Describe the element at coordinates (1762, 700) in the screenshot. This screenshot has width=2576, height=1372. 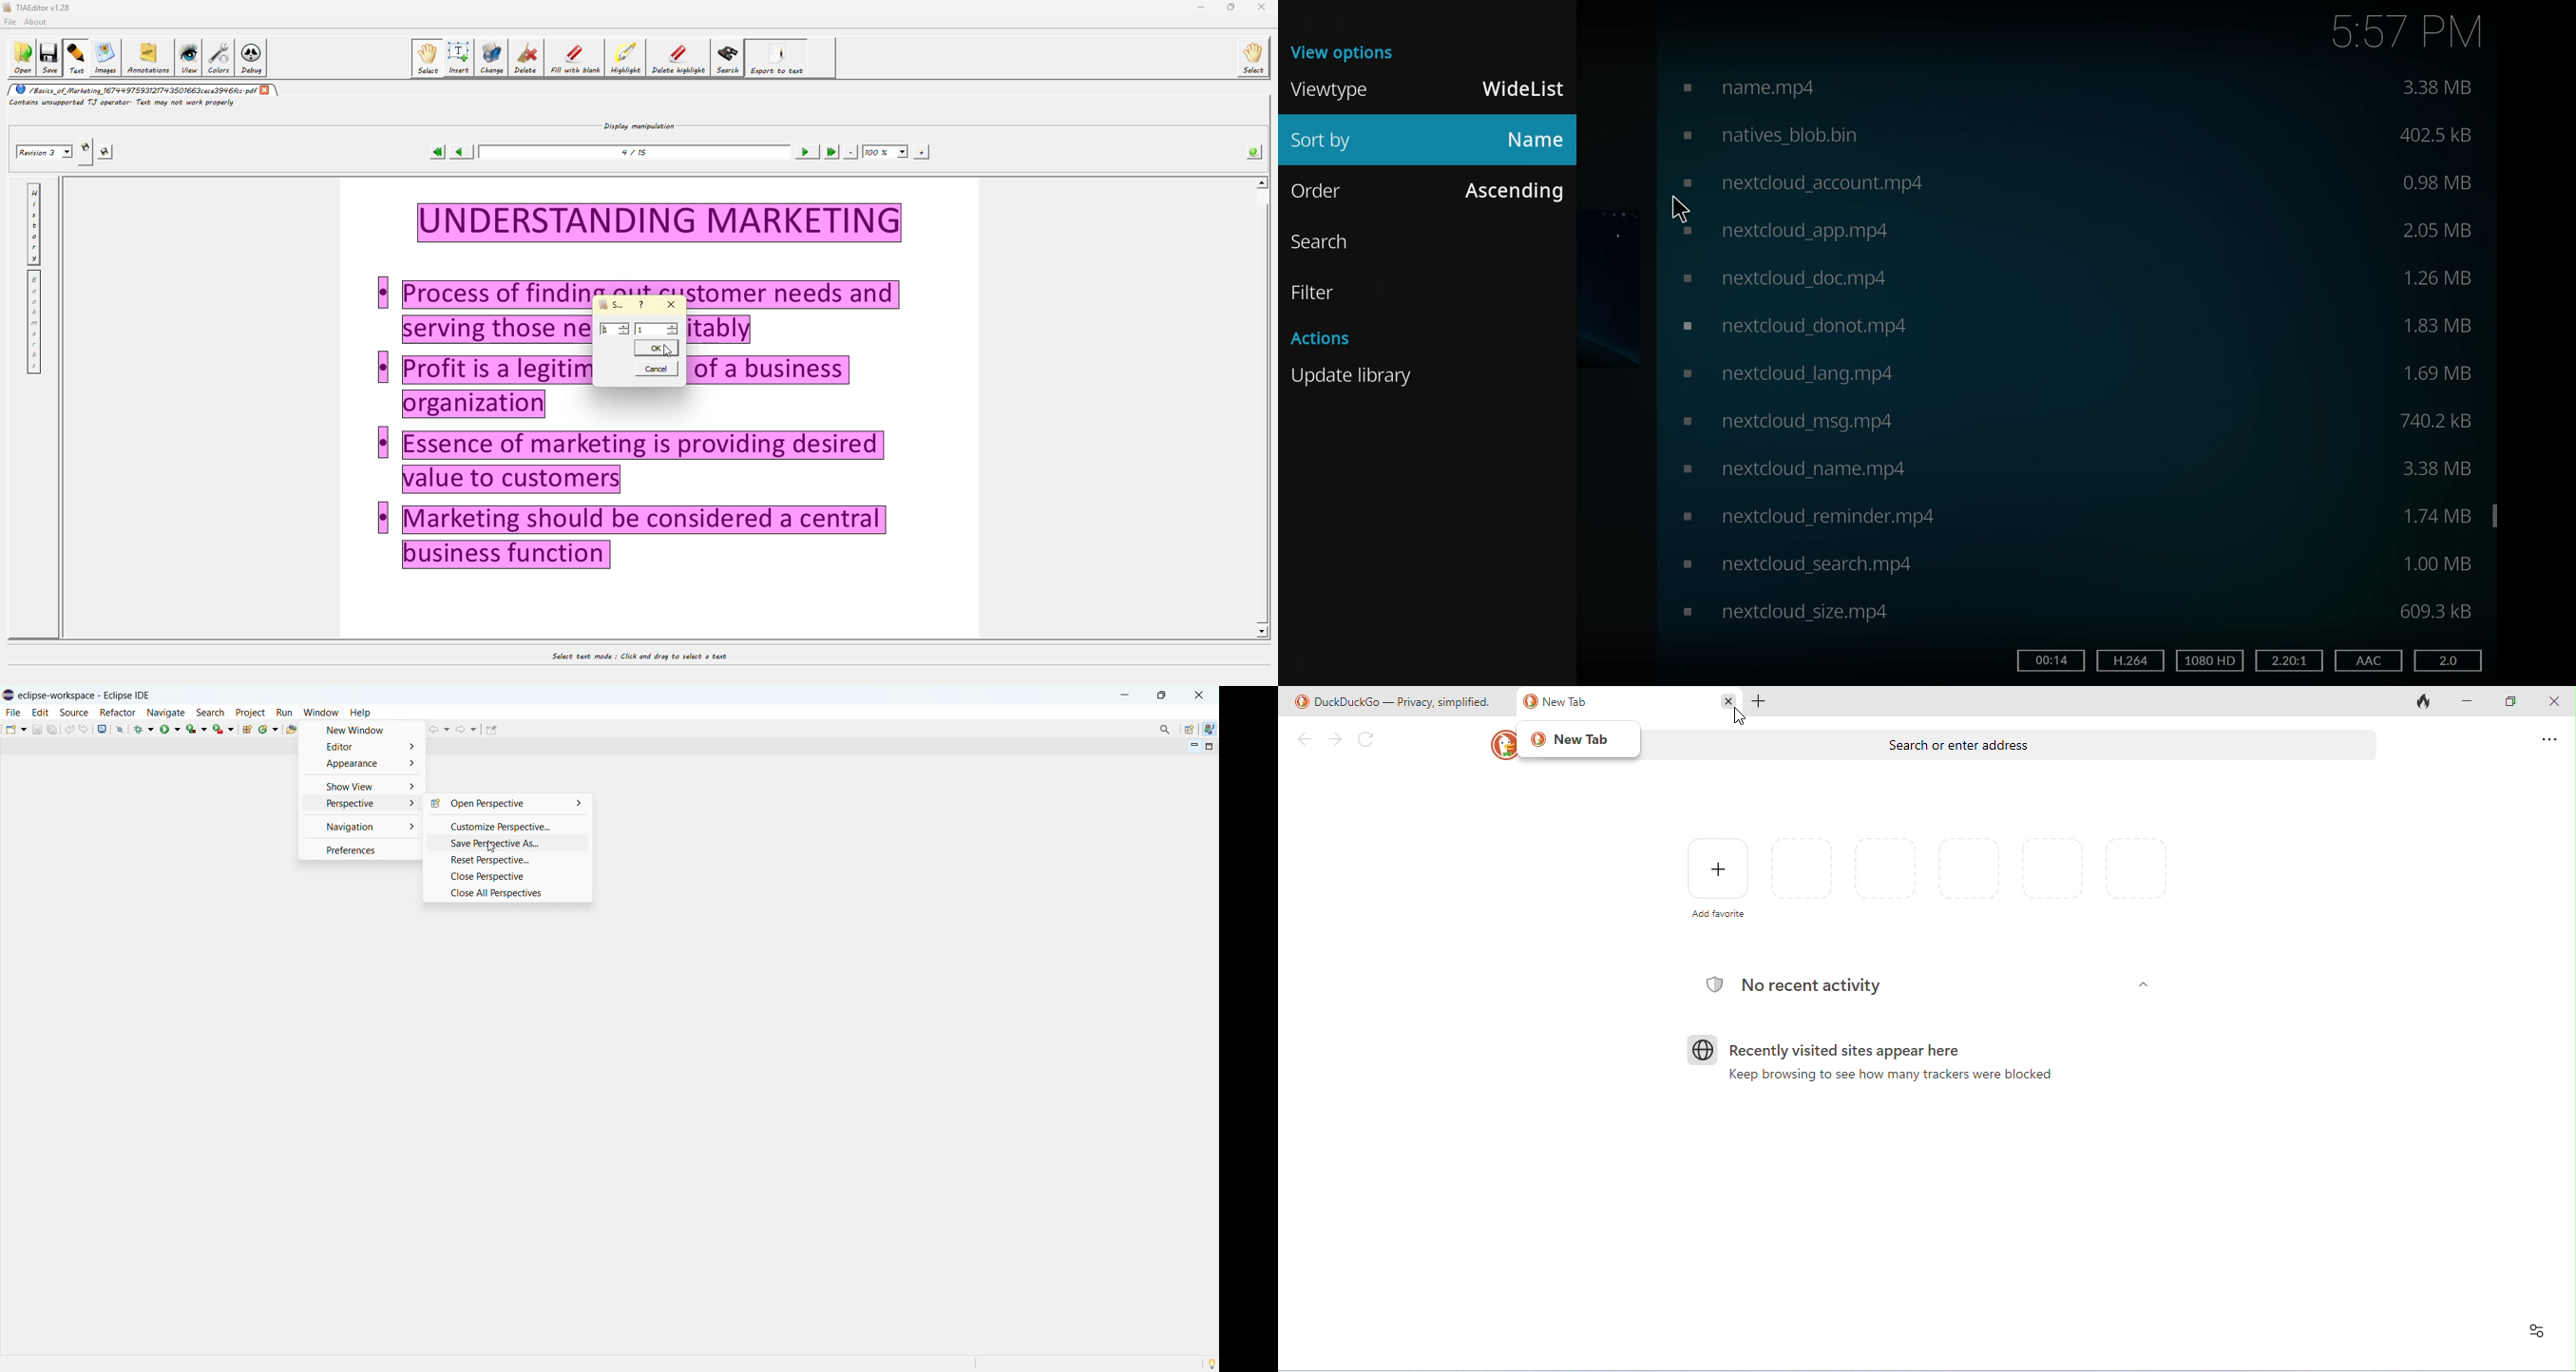
I see `add new tab` at that location.